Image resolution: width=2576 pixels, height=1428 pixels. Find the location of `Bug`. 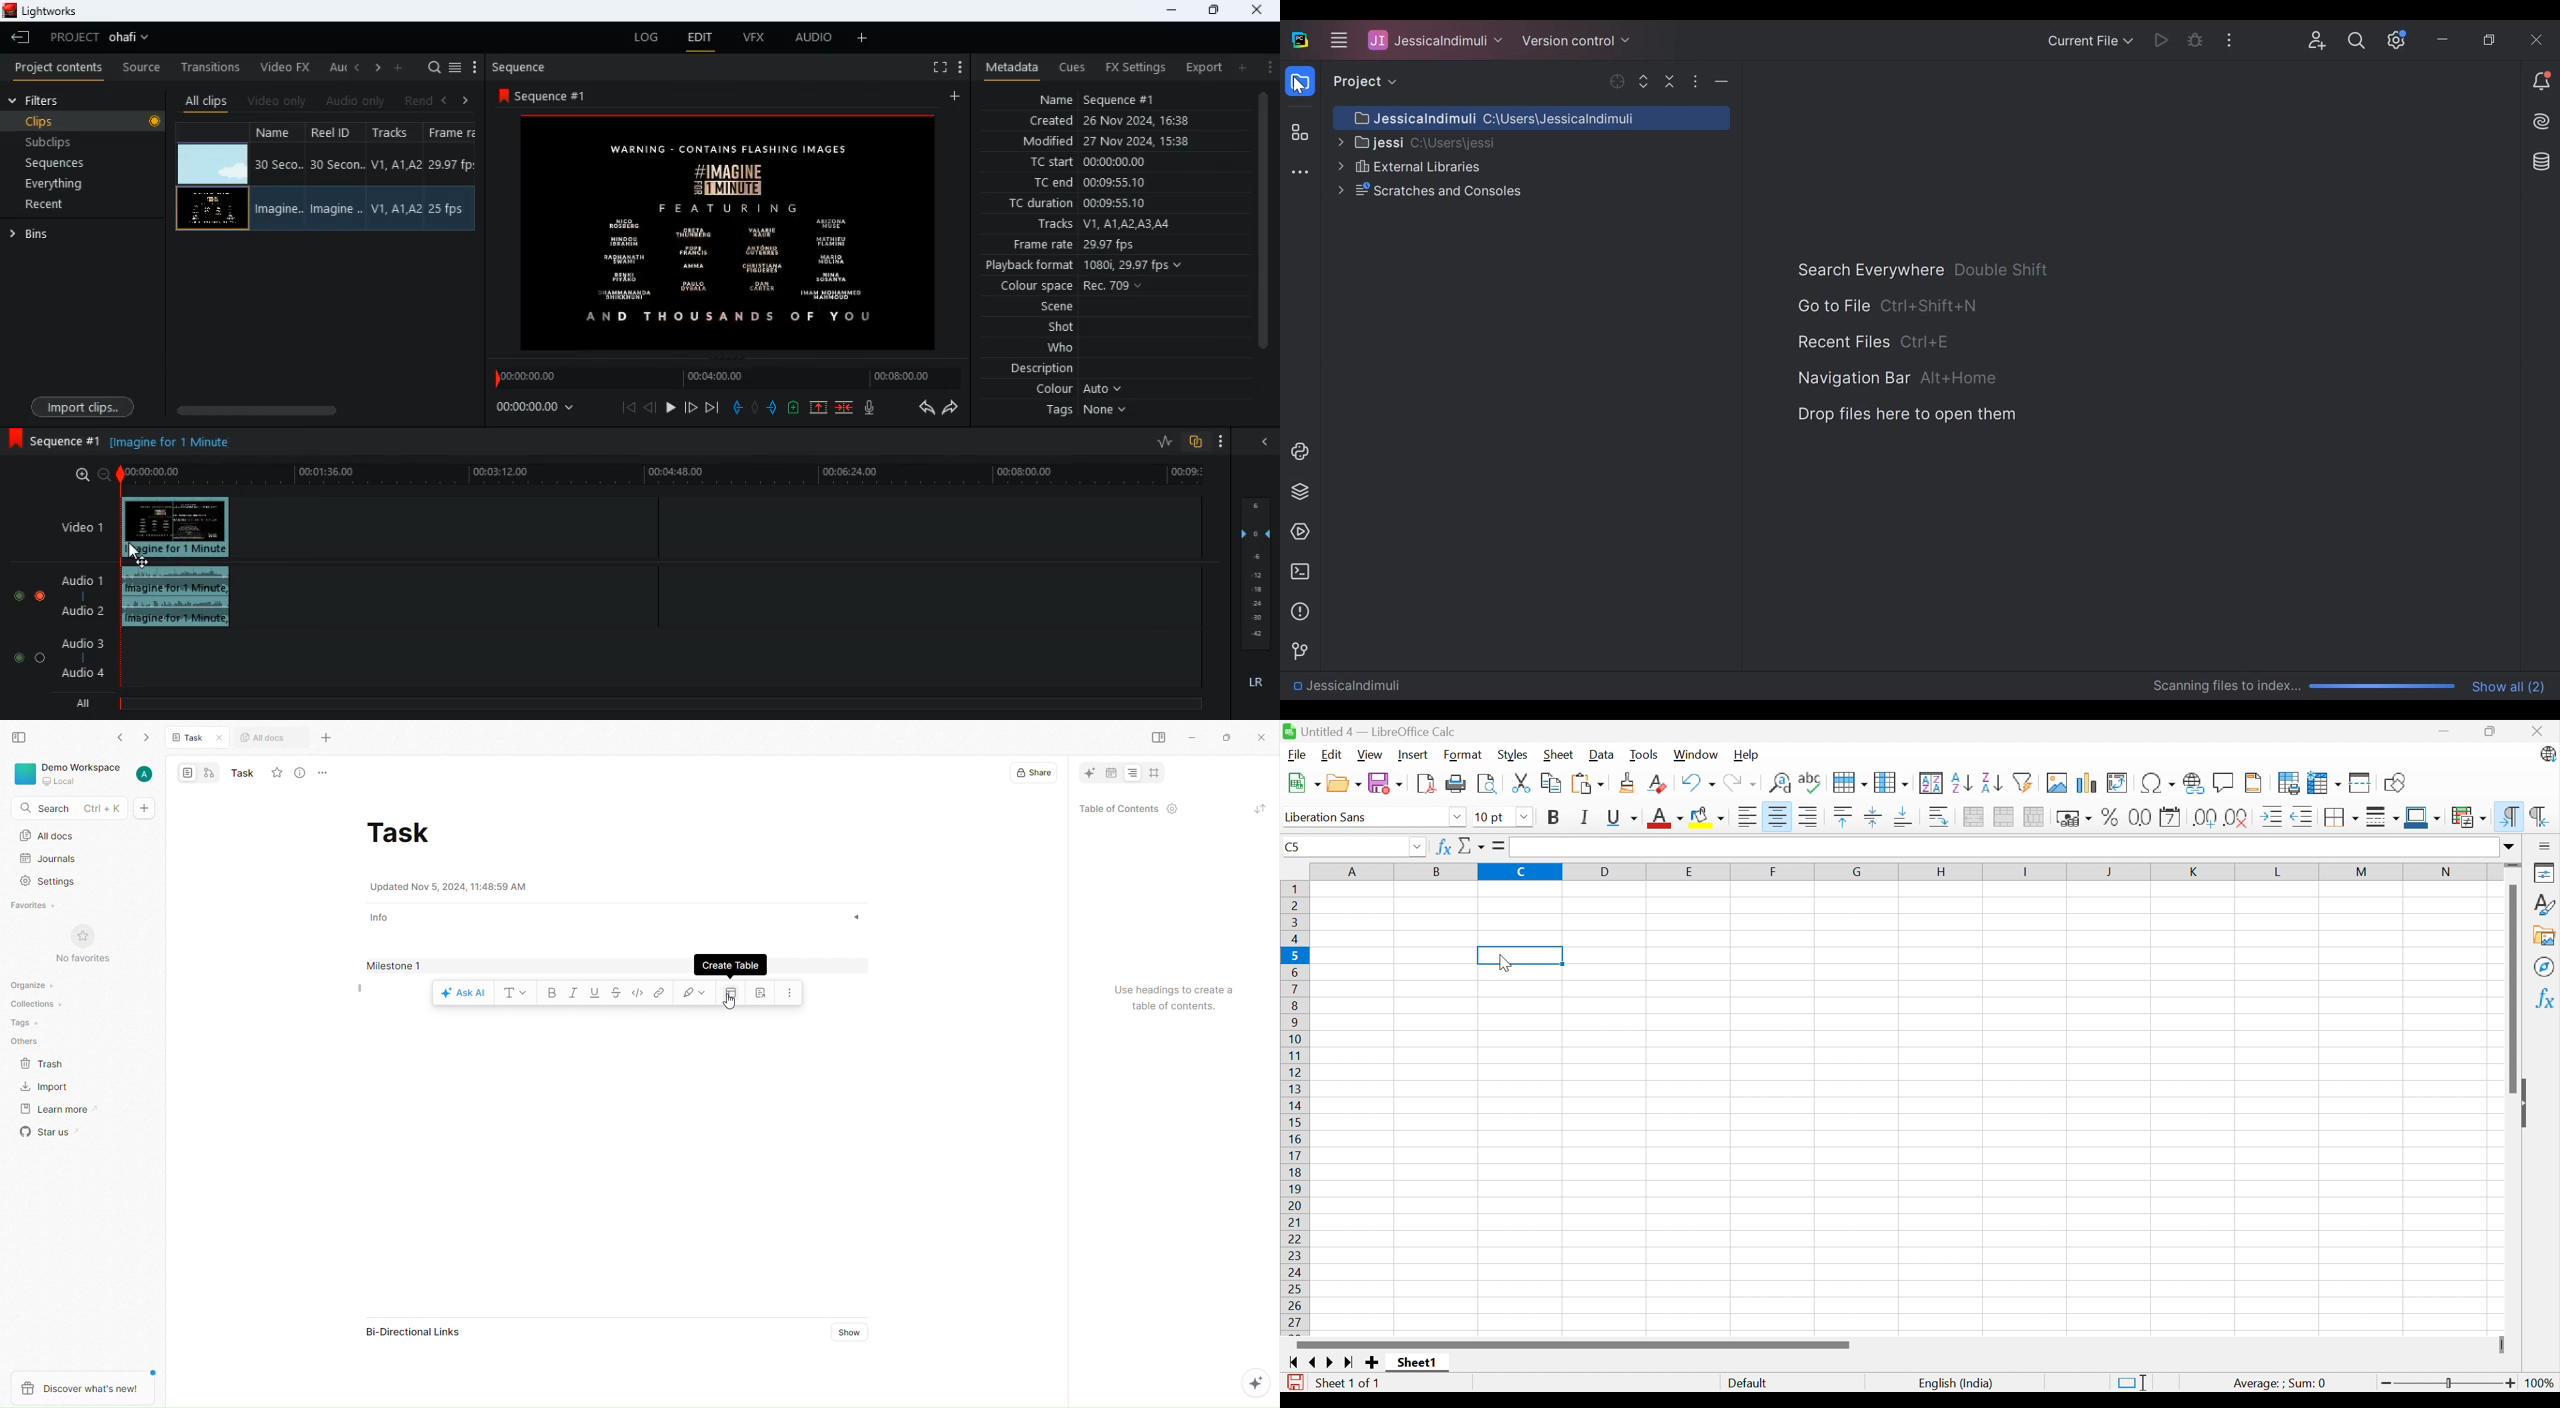

Bug is located at coordinates (2195, 40).